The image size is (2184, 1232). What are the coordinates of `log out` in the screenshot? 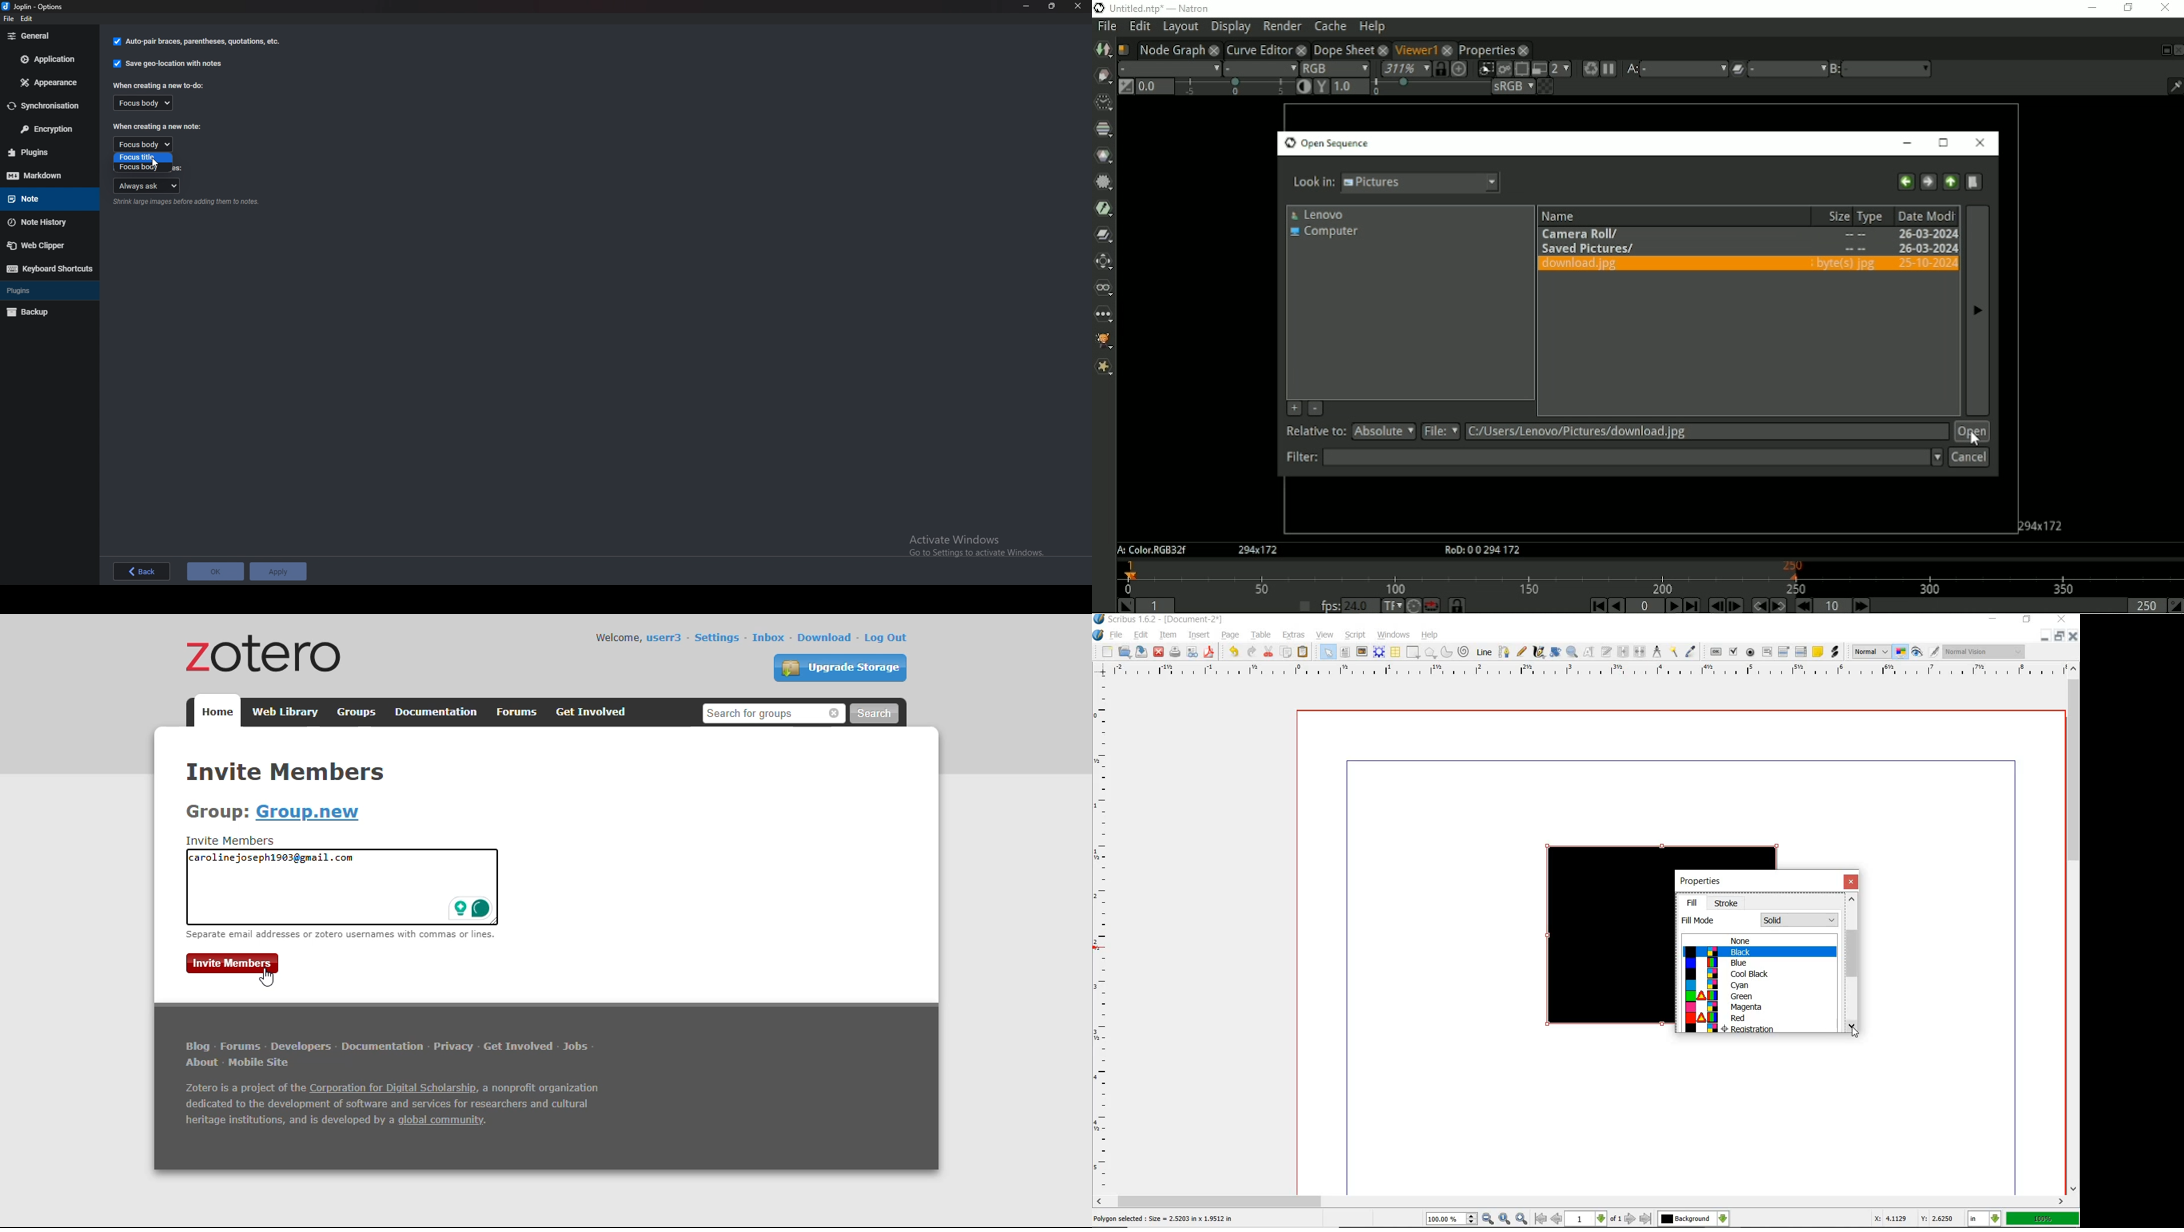 It's located at (886, 638).